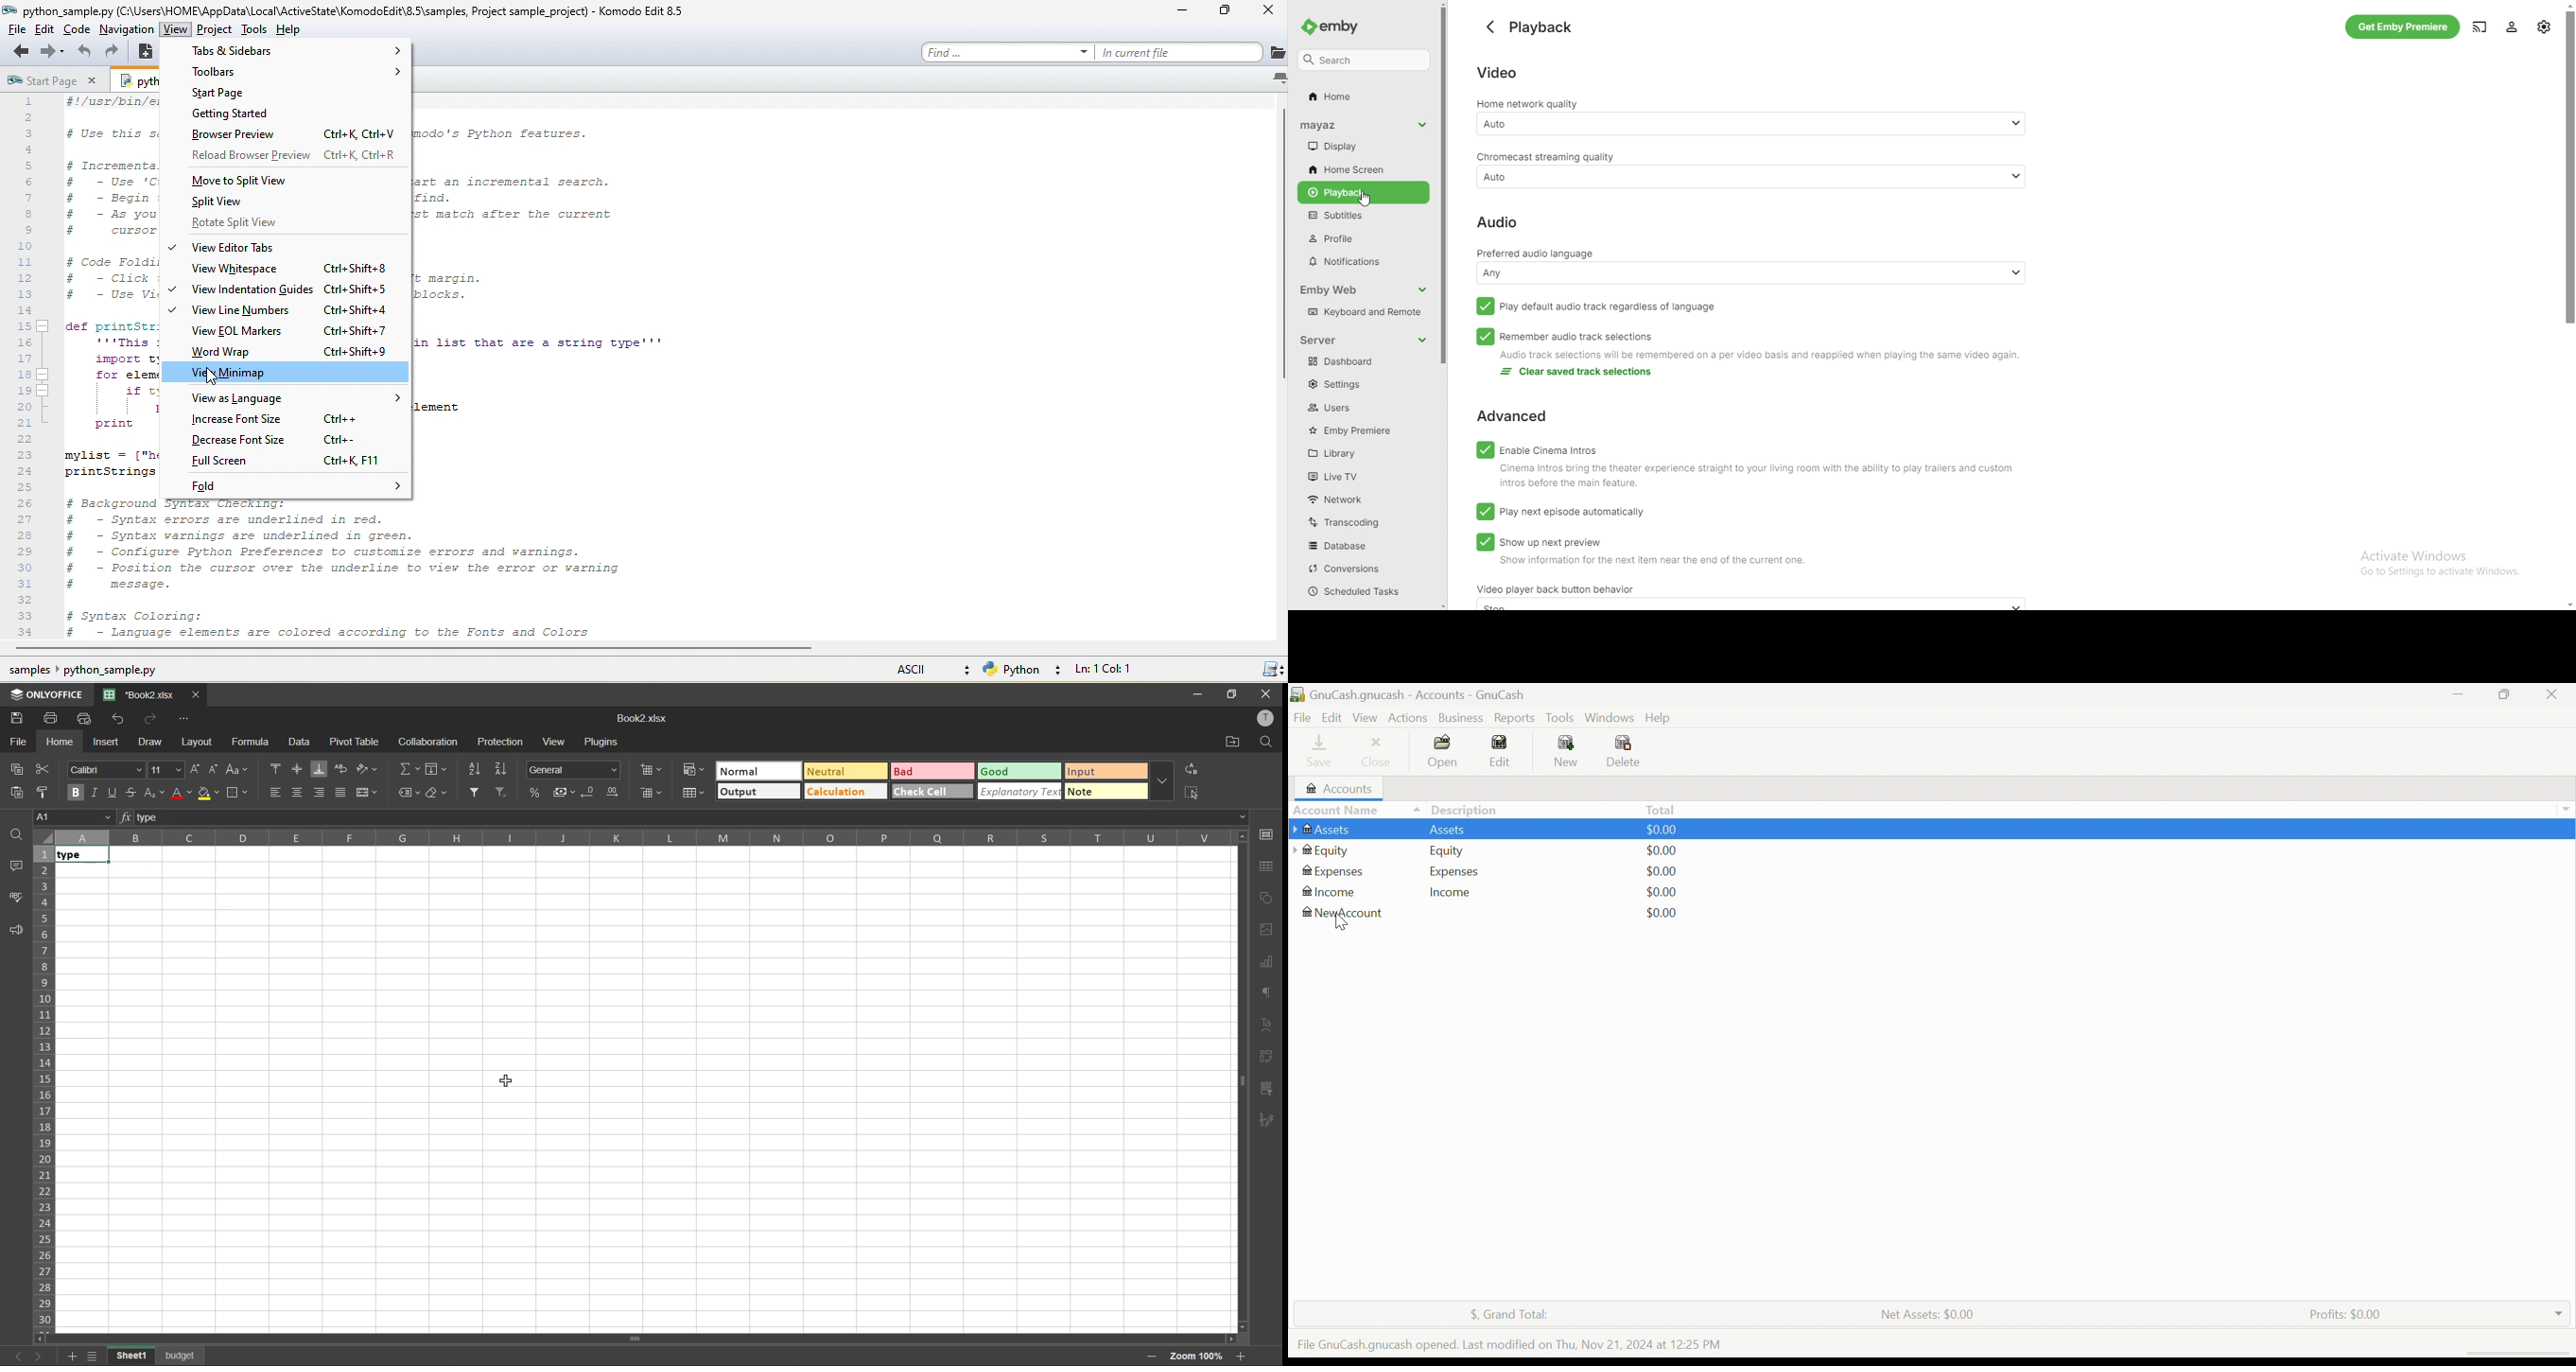  Describe the element at coordinates (277, 769) in the screenshot. I see `align top` at that location.